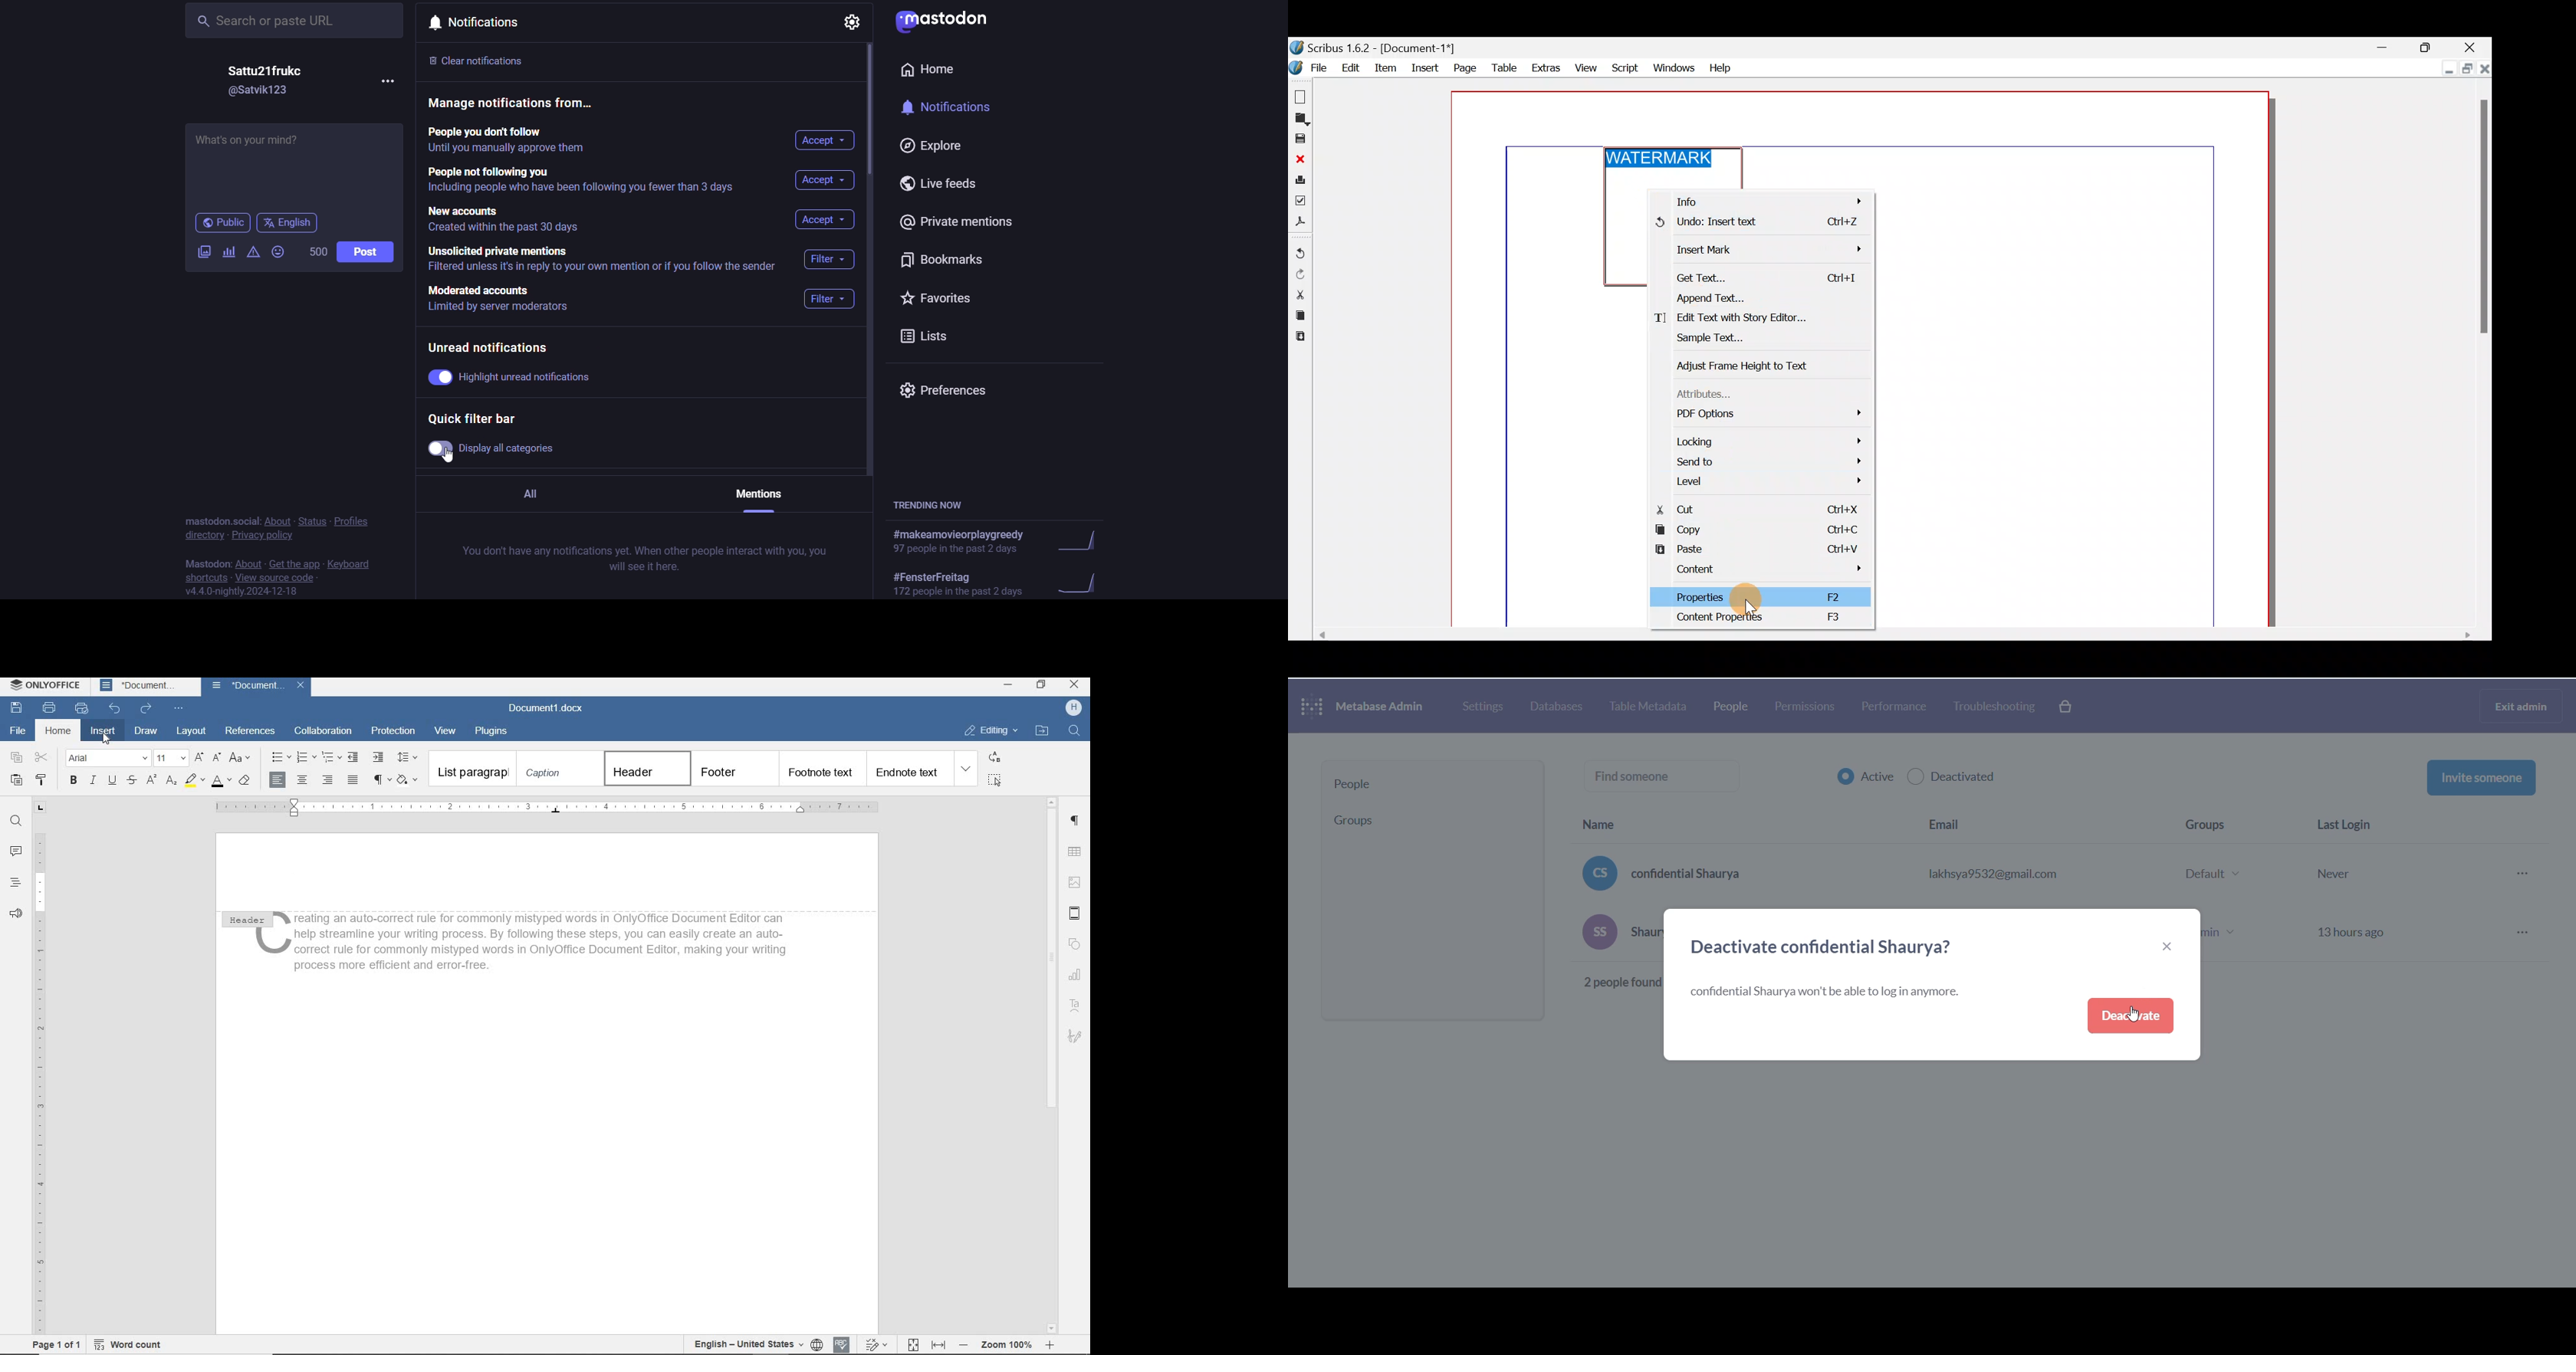  What do you see at coordinates (2364, 826) in the screenshot?
I see `last login` at bounding box center [2364, 826].